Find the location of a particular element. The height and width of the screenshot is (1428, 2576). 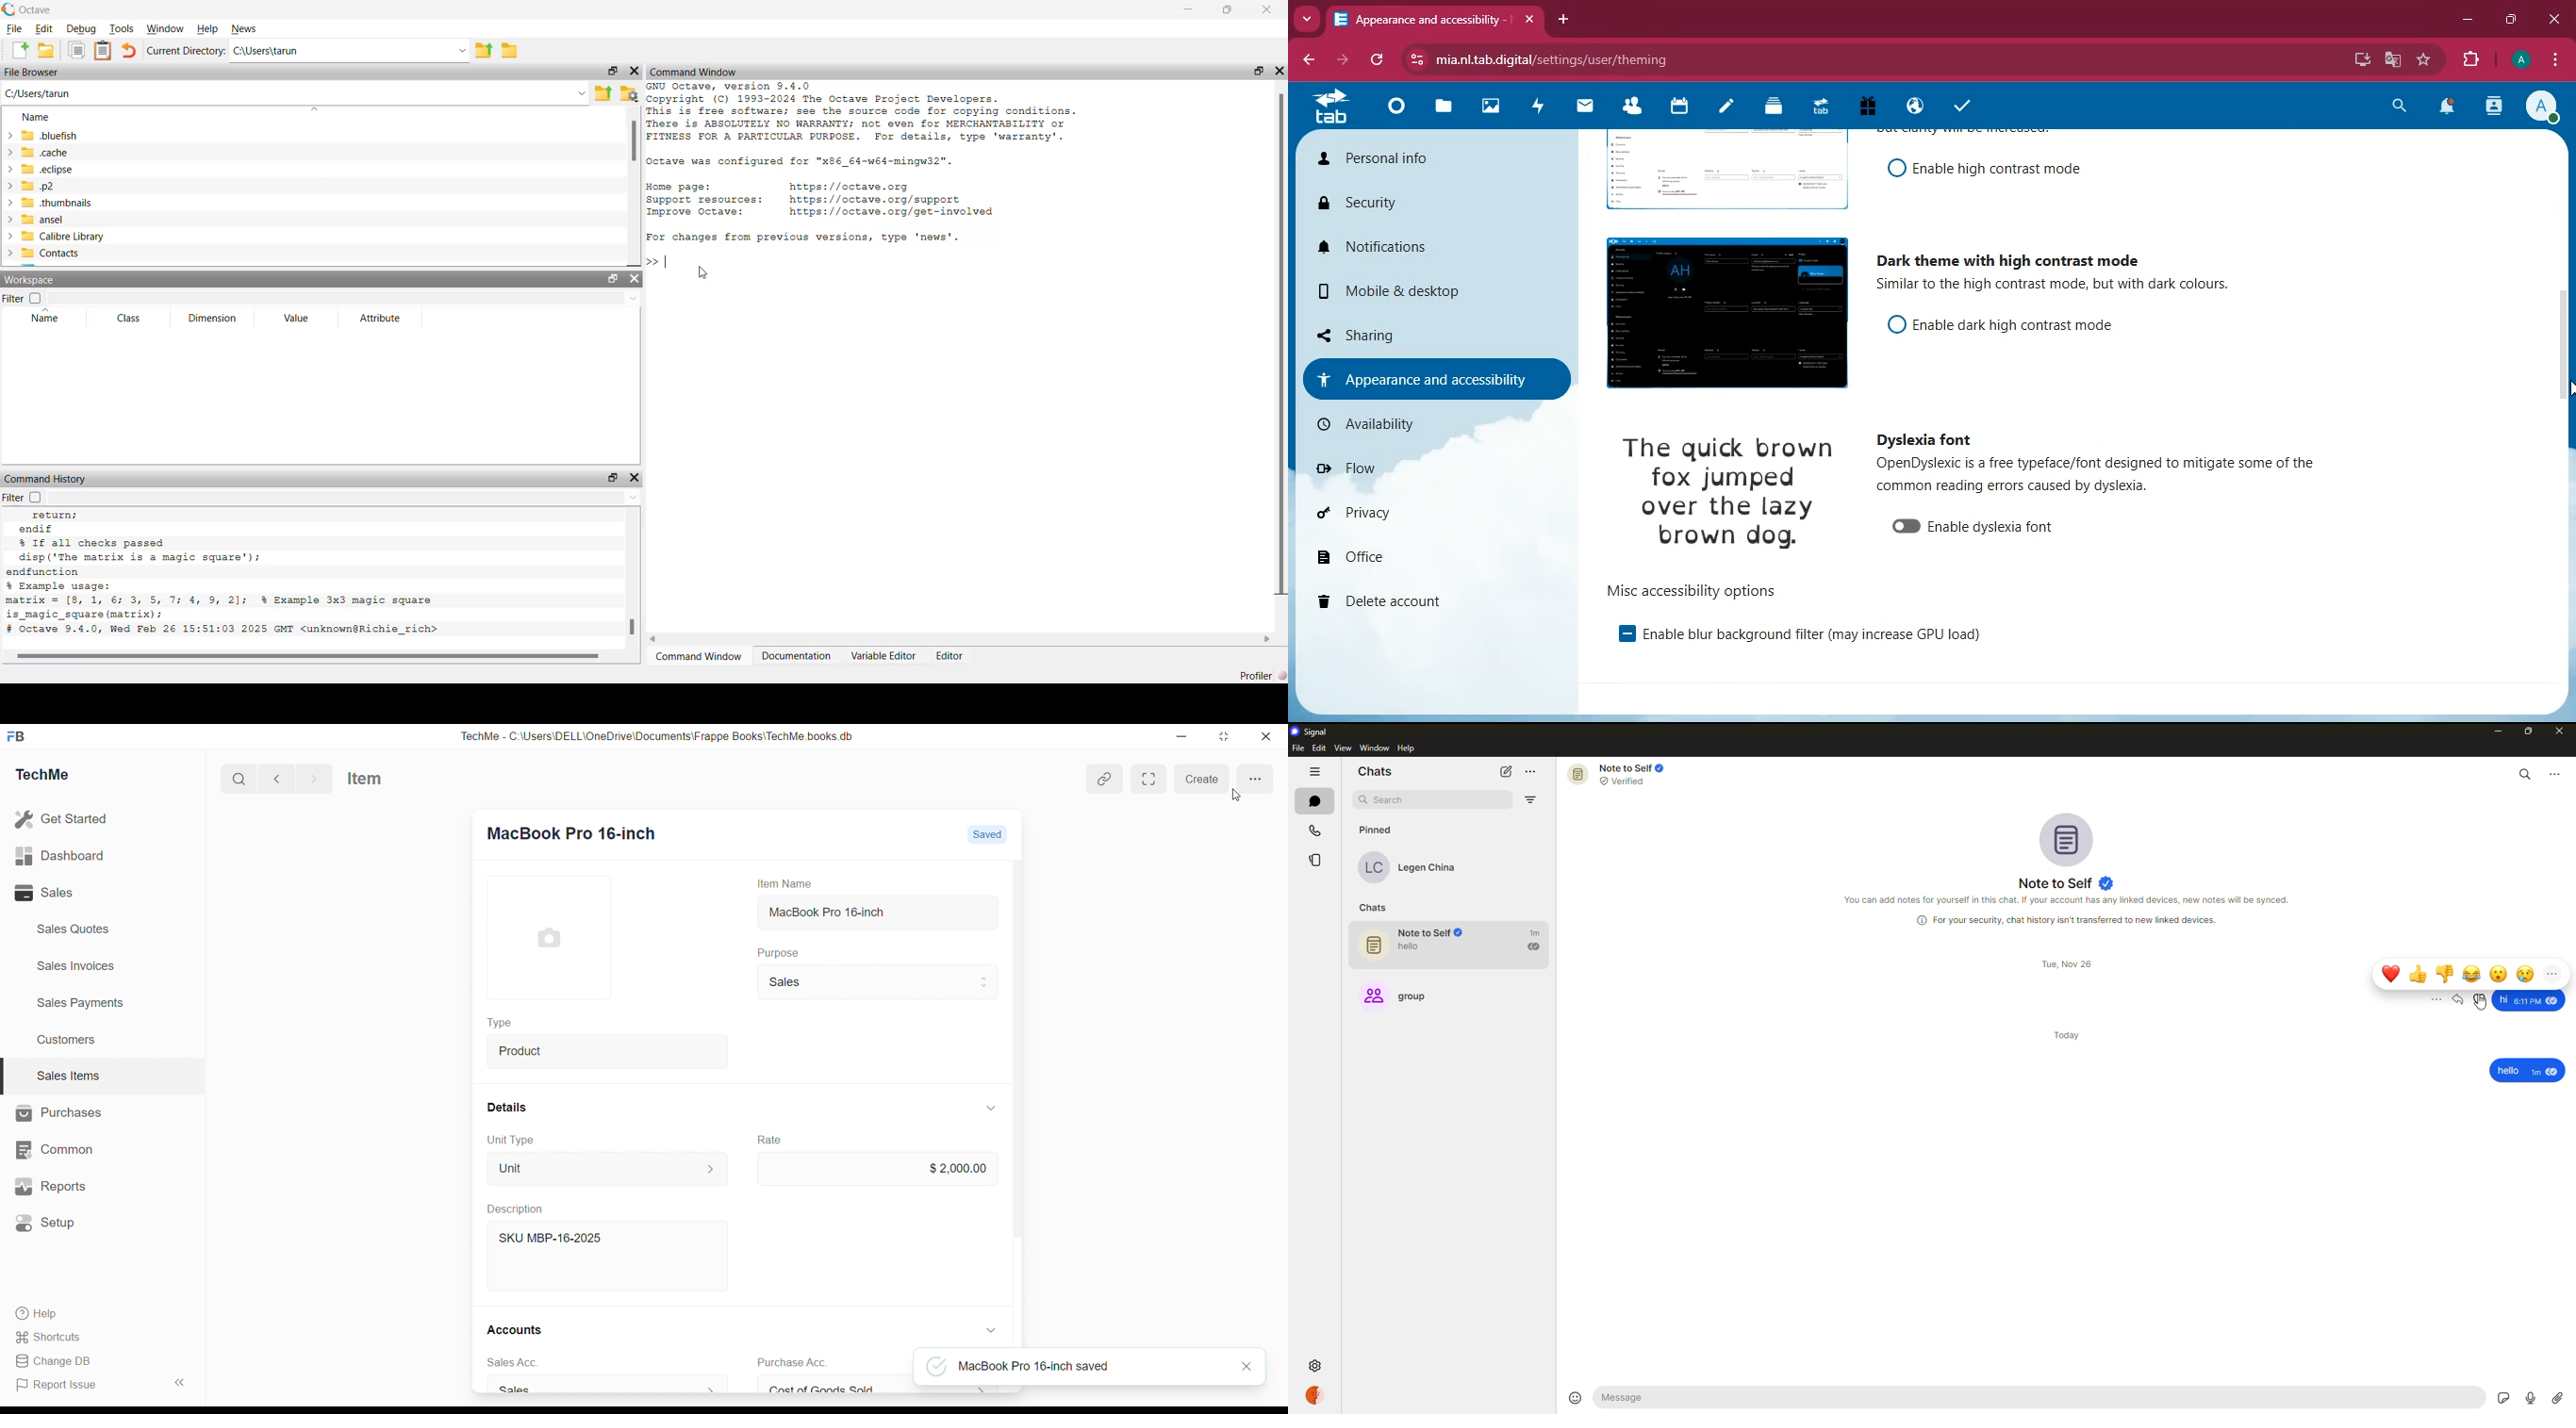

friends is located at coordinates (1633, 109).